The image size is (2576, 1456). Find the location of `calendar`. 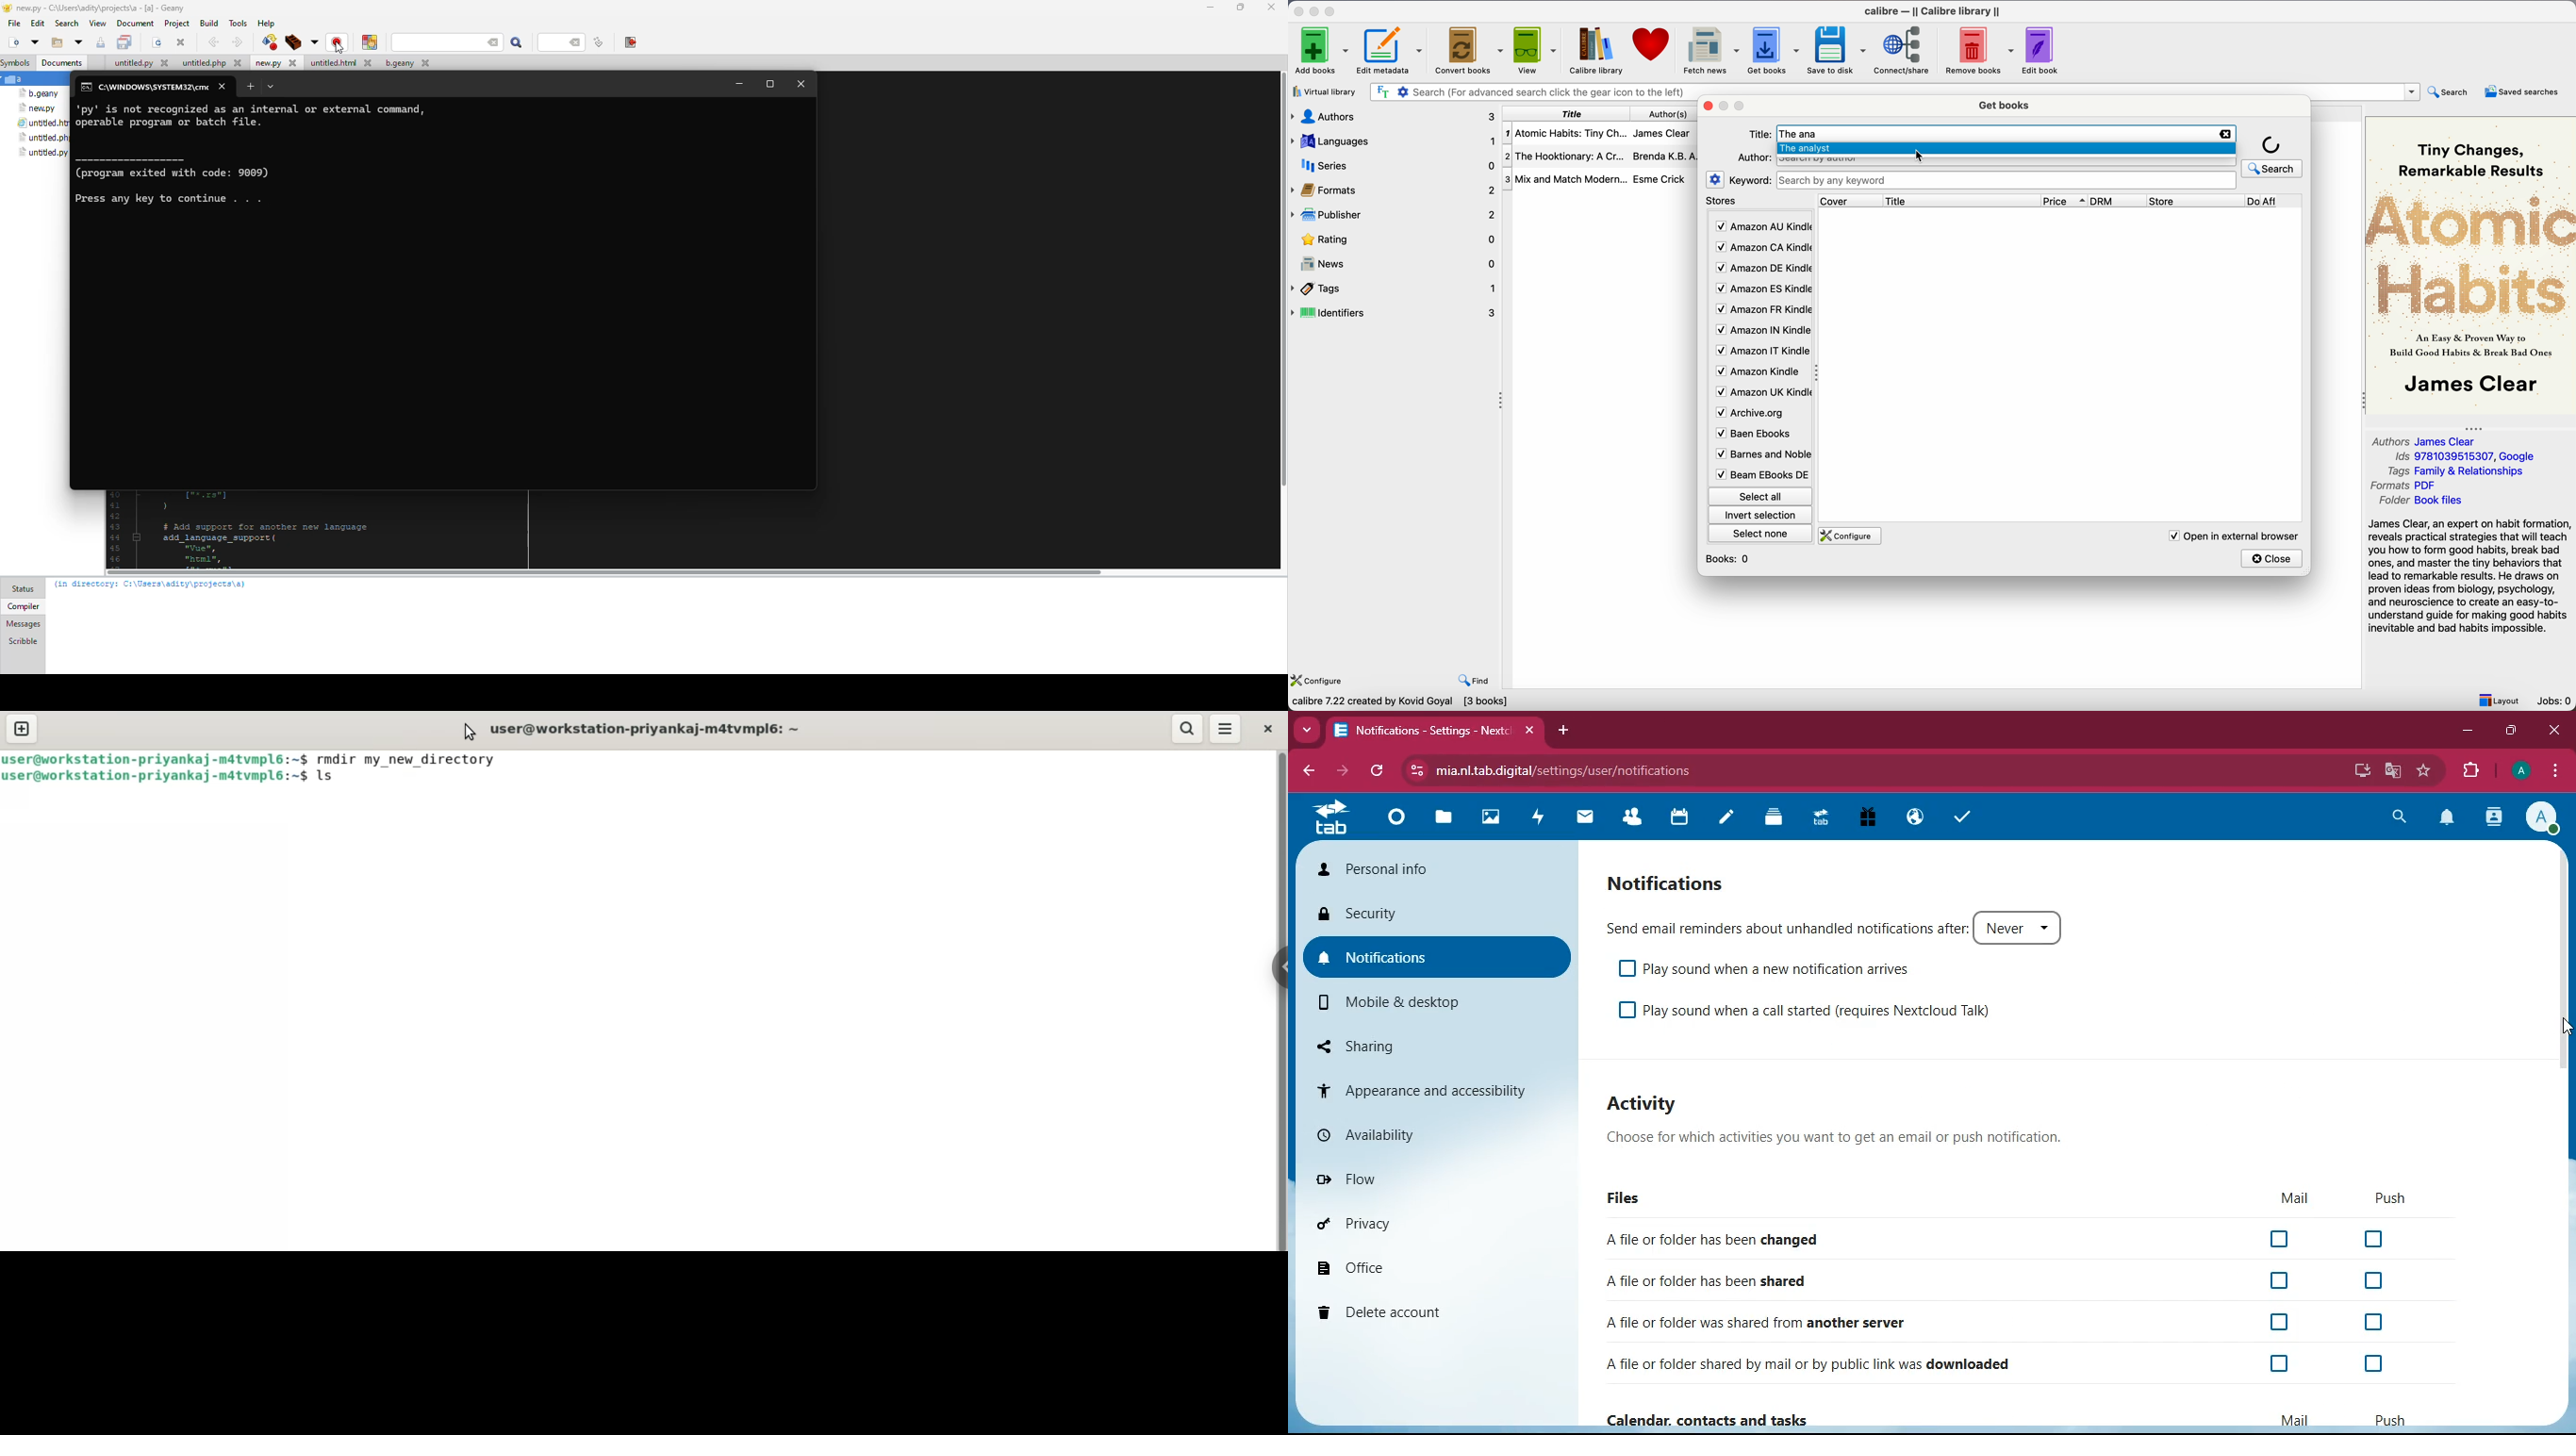

calendar is located at coordinates (1679, 819).